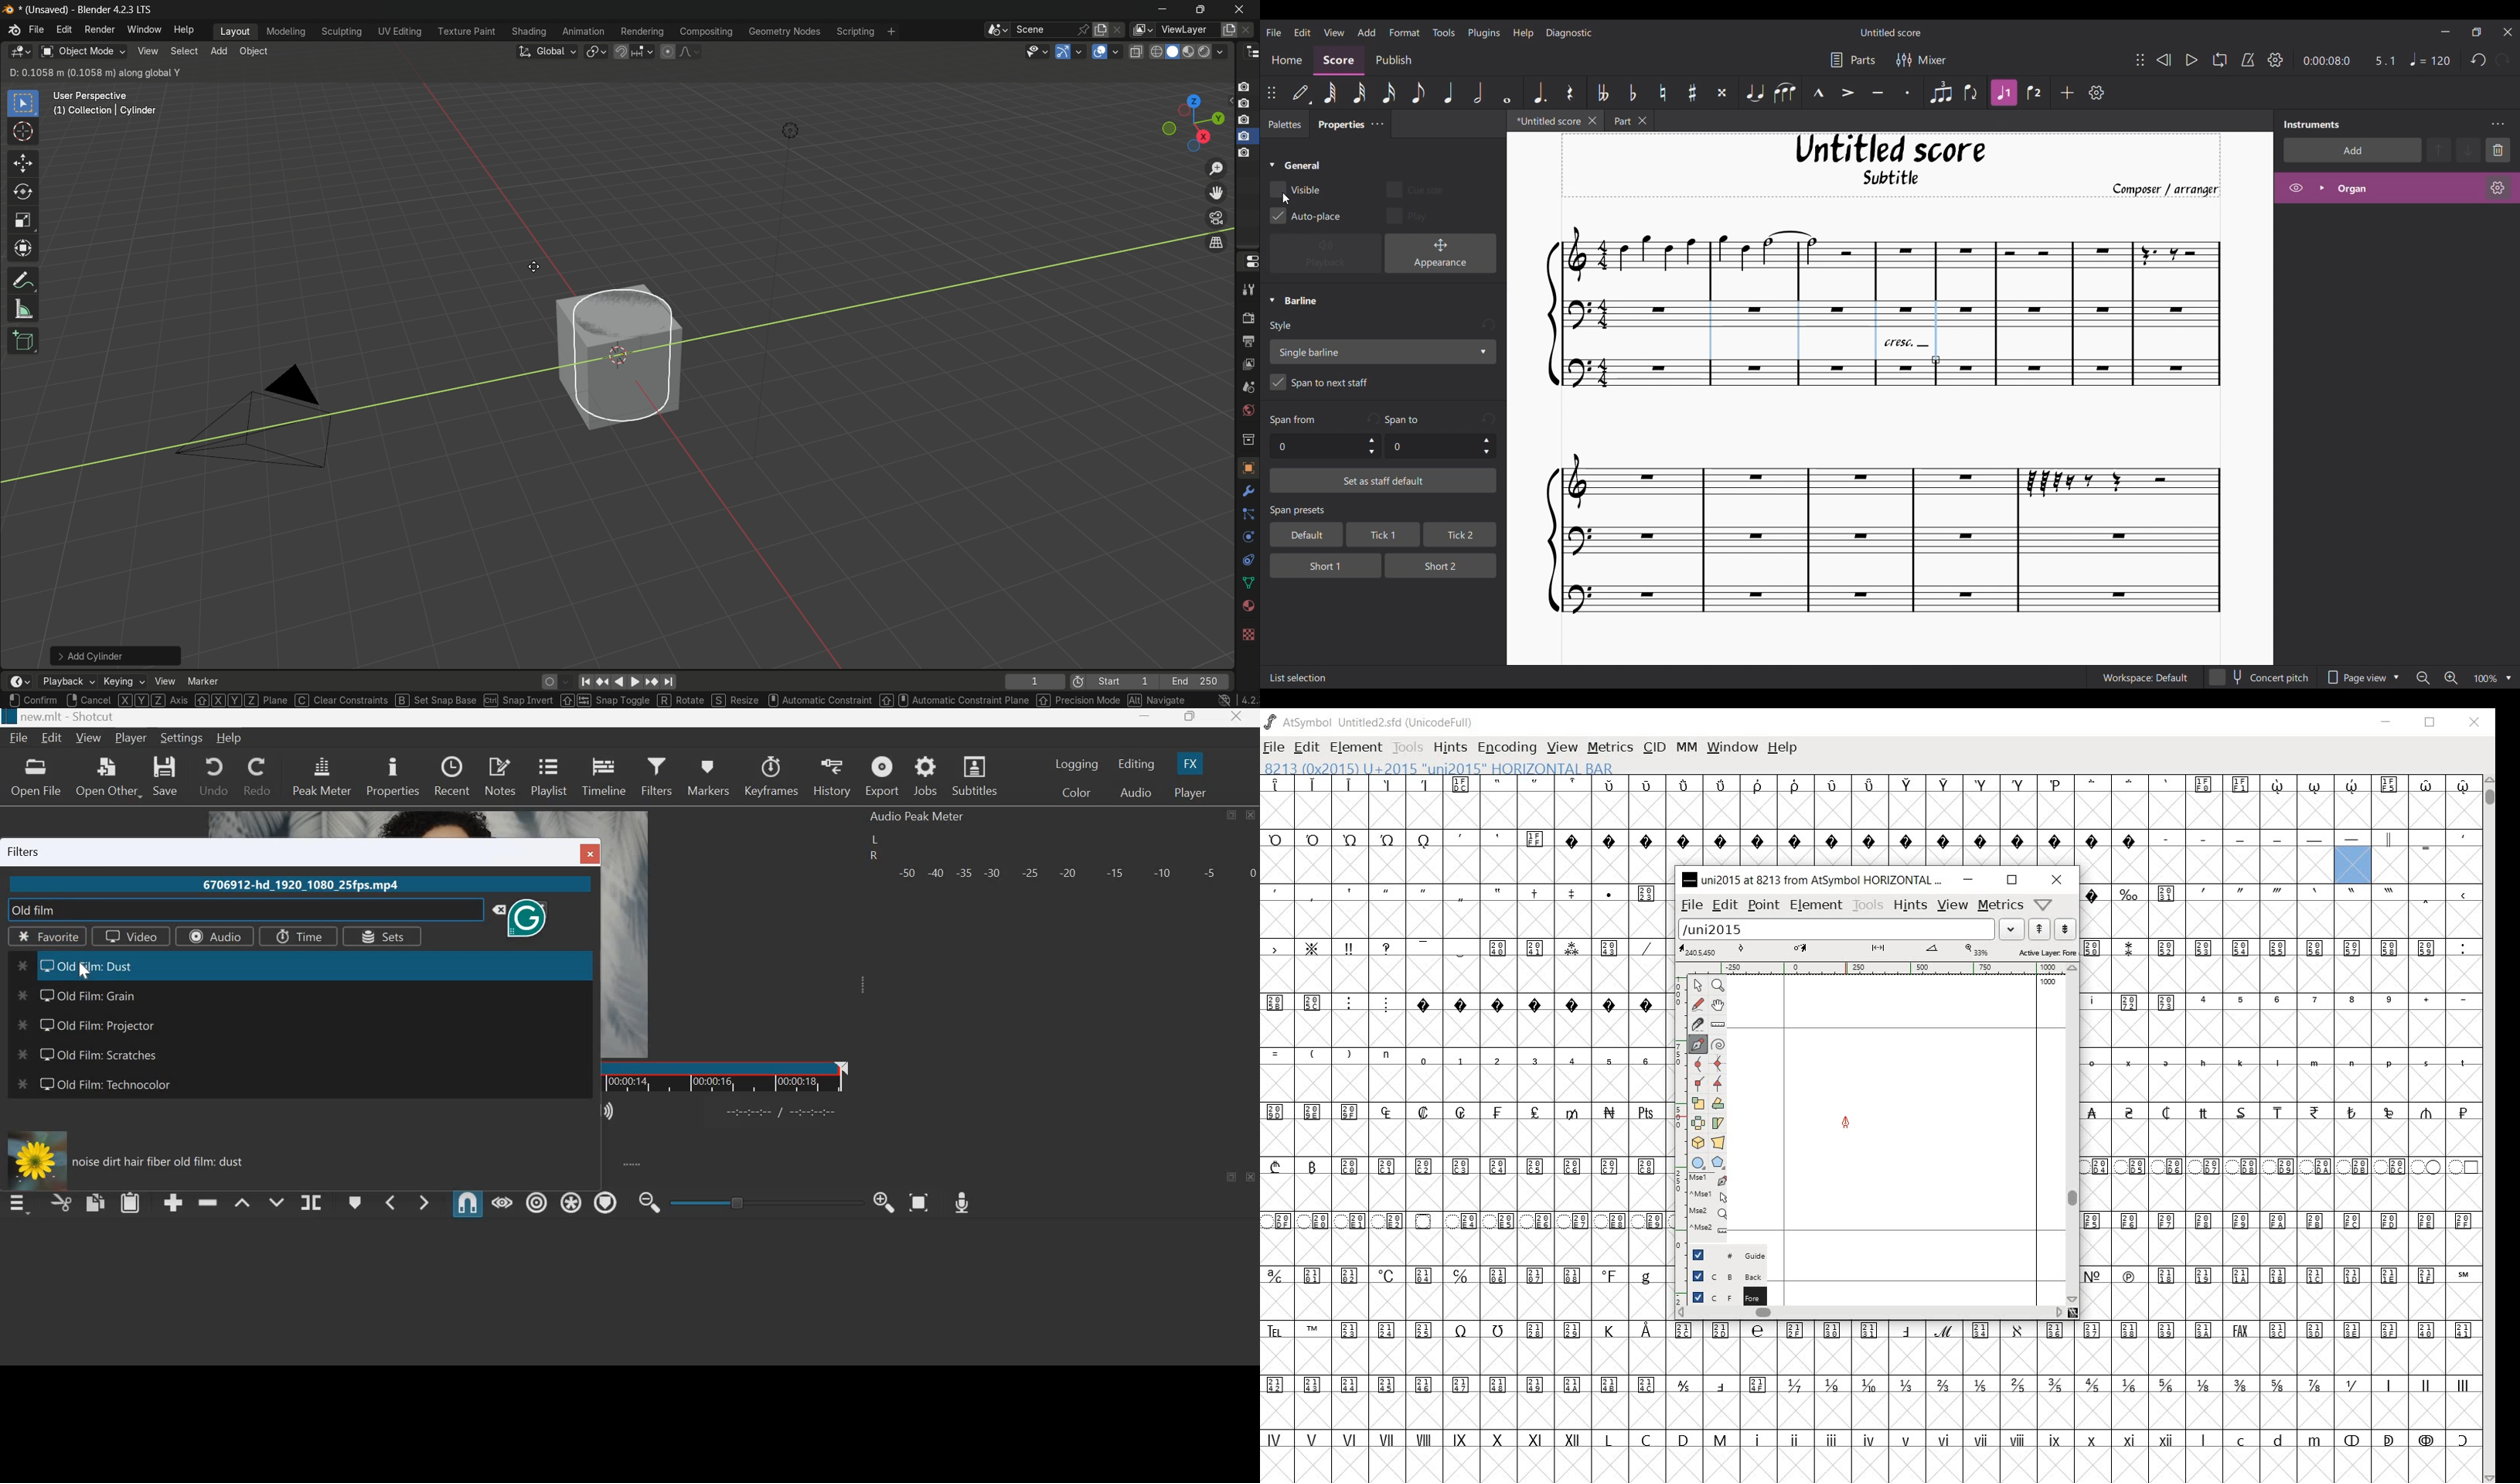 The width and height of the screenshot is (2520, 1484). Describe the element at coordinates (242, 1203) in the screenshot. I see `Lift` at that location.